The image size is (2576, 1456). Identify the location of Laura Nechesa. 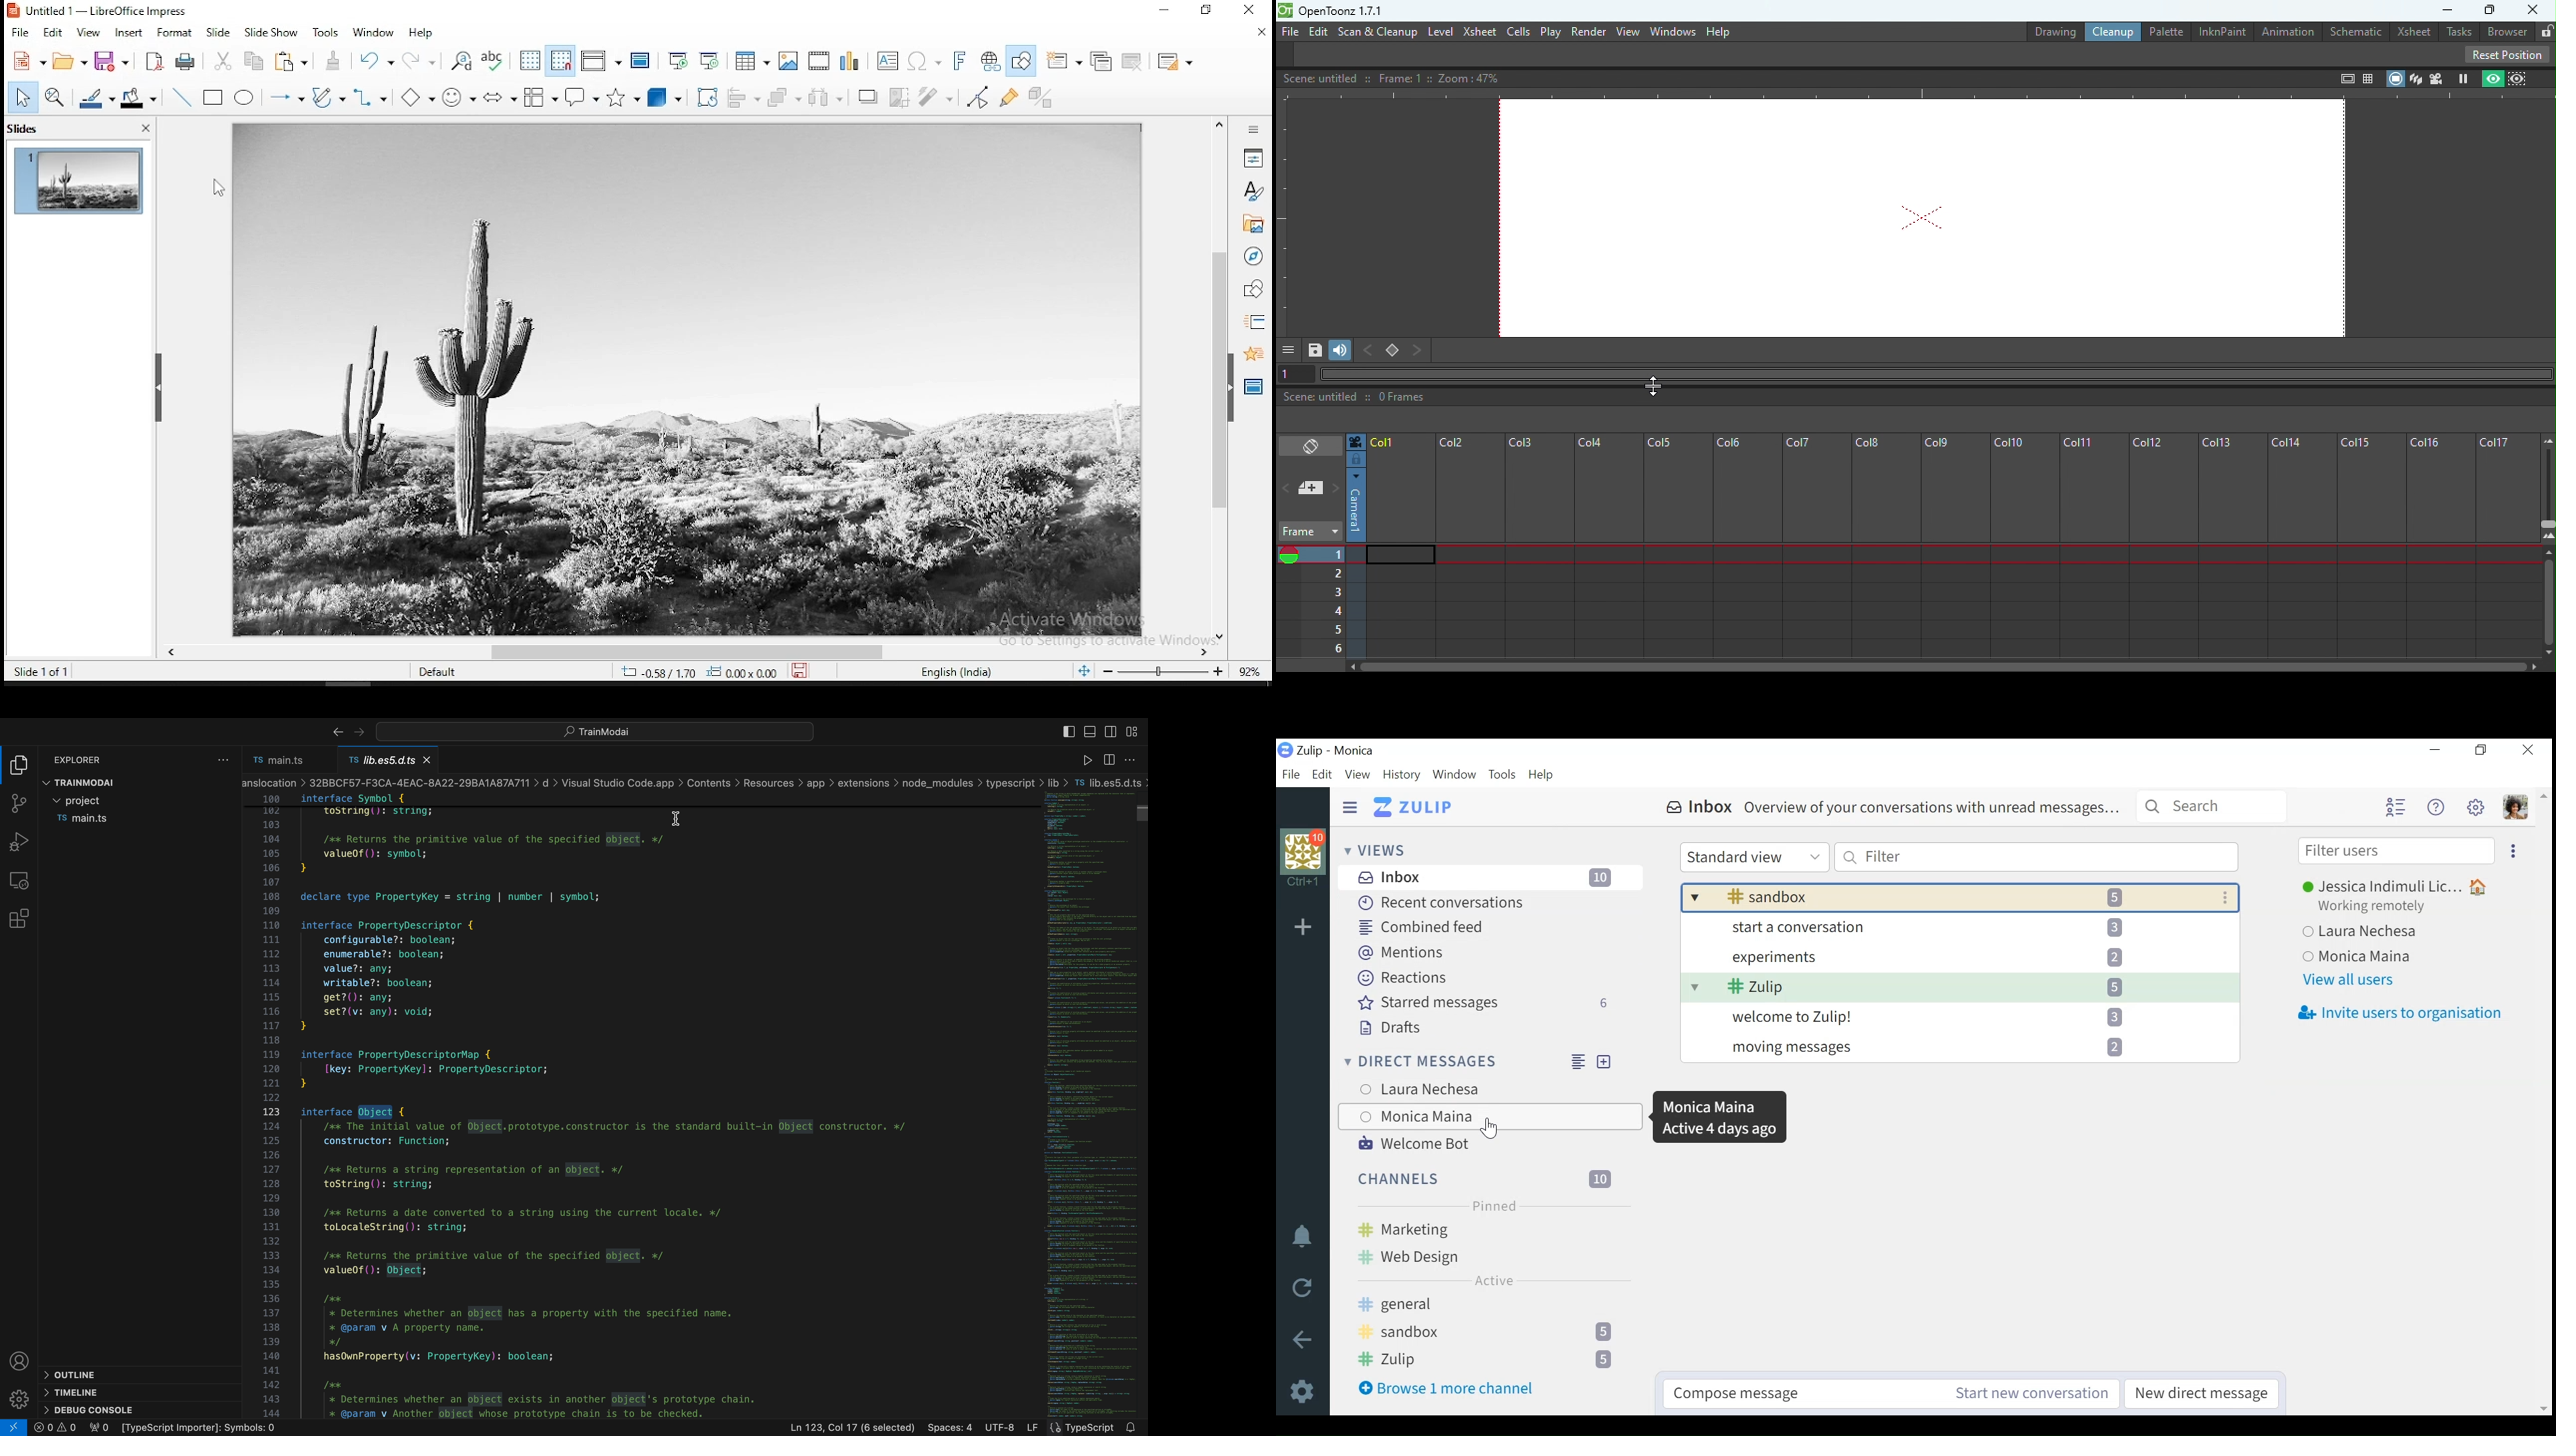
(2376, 932).